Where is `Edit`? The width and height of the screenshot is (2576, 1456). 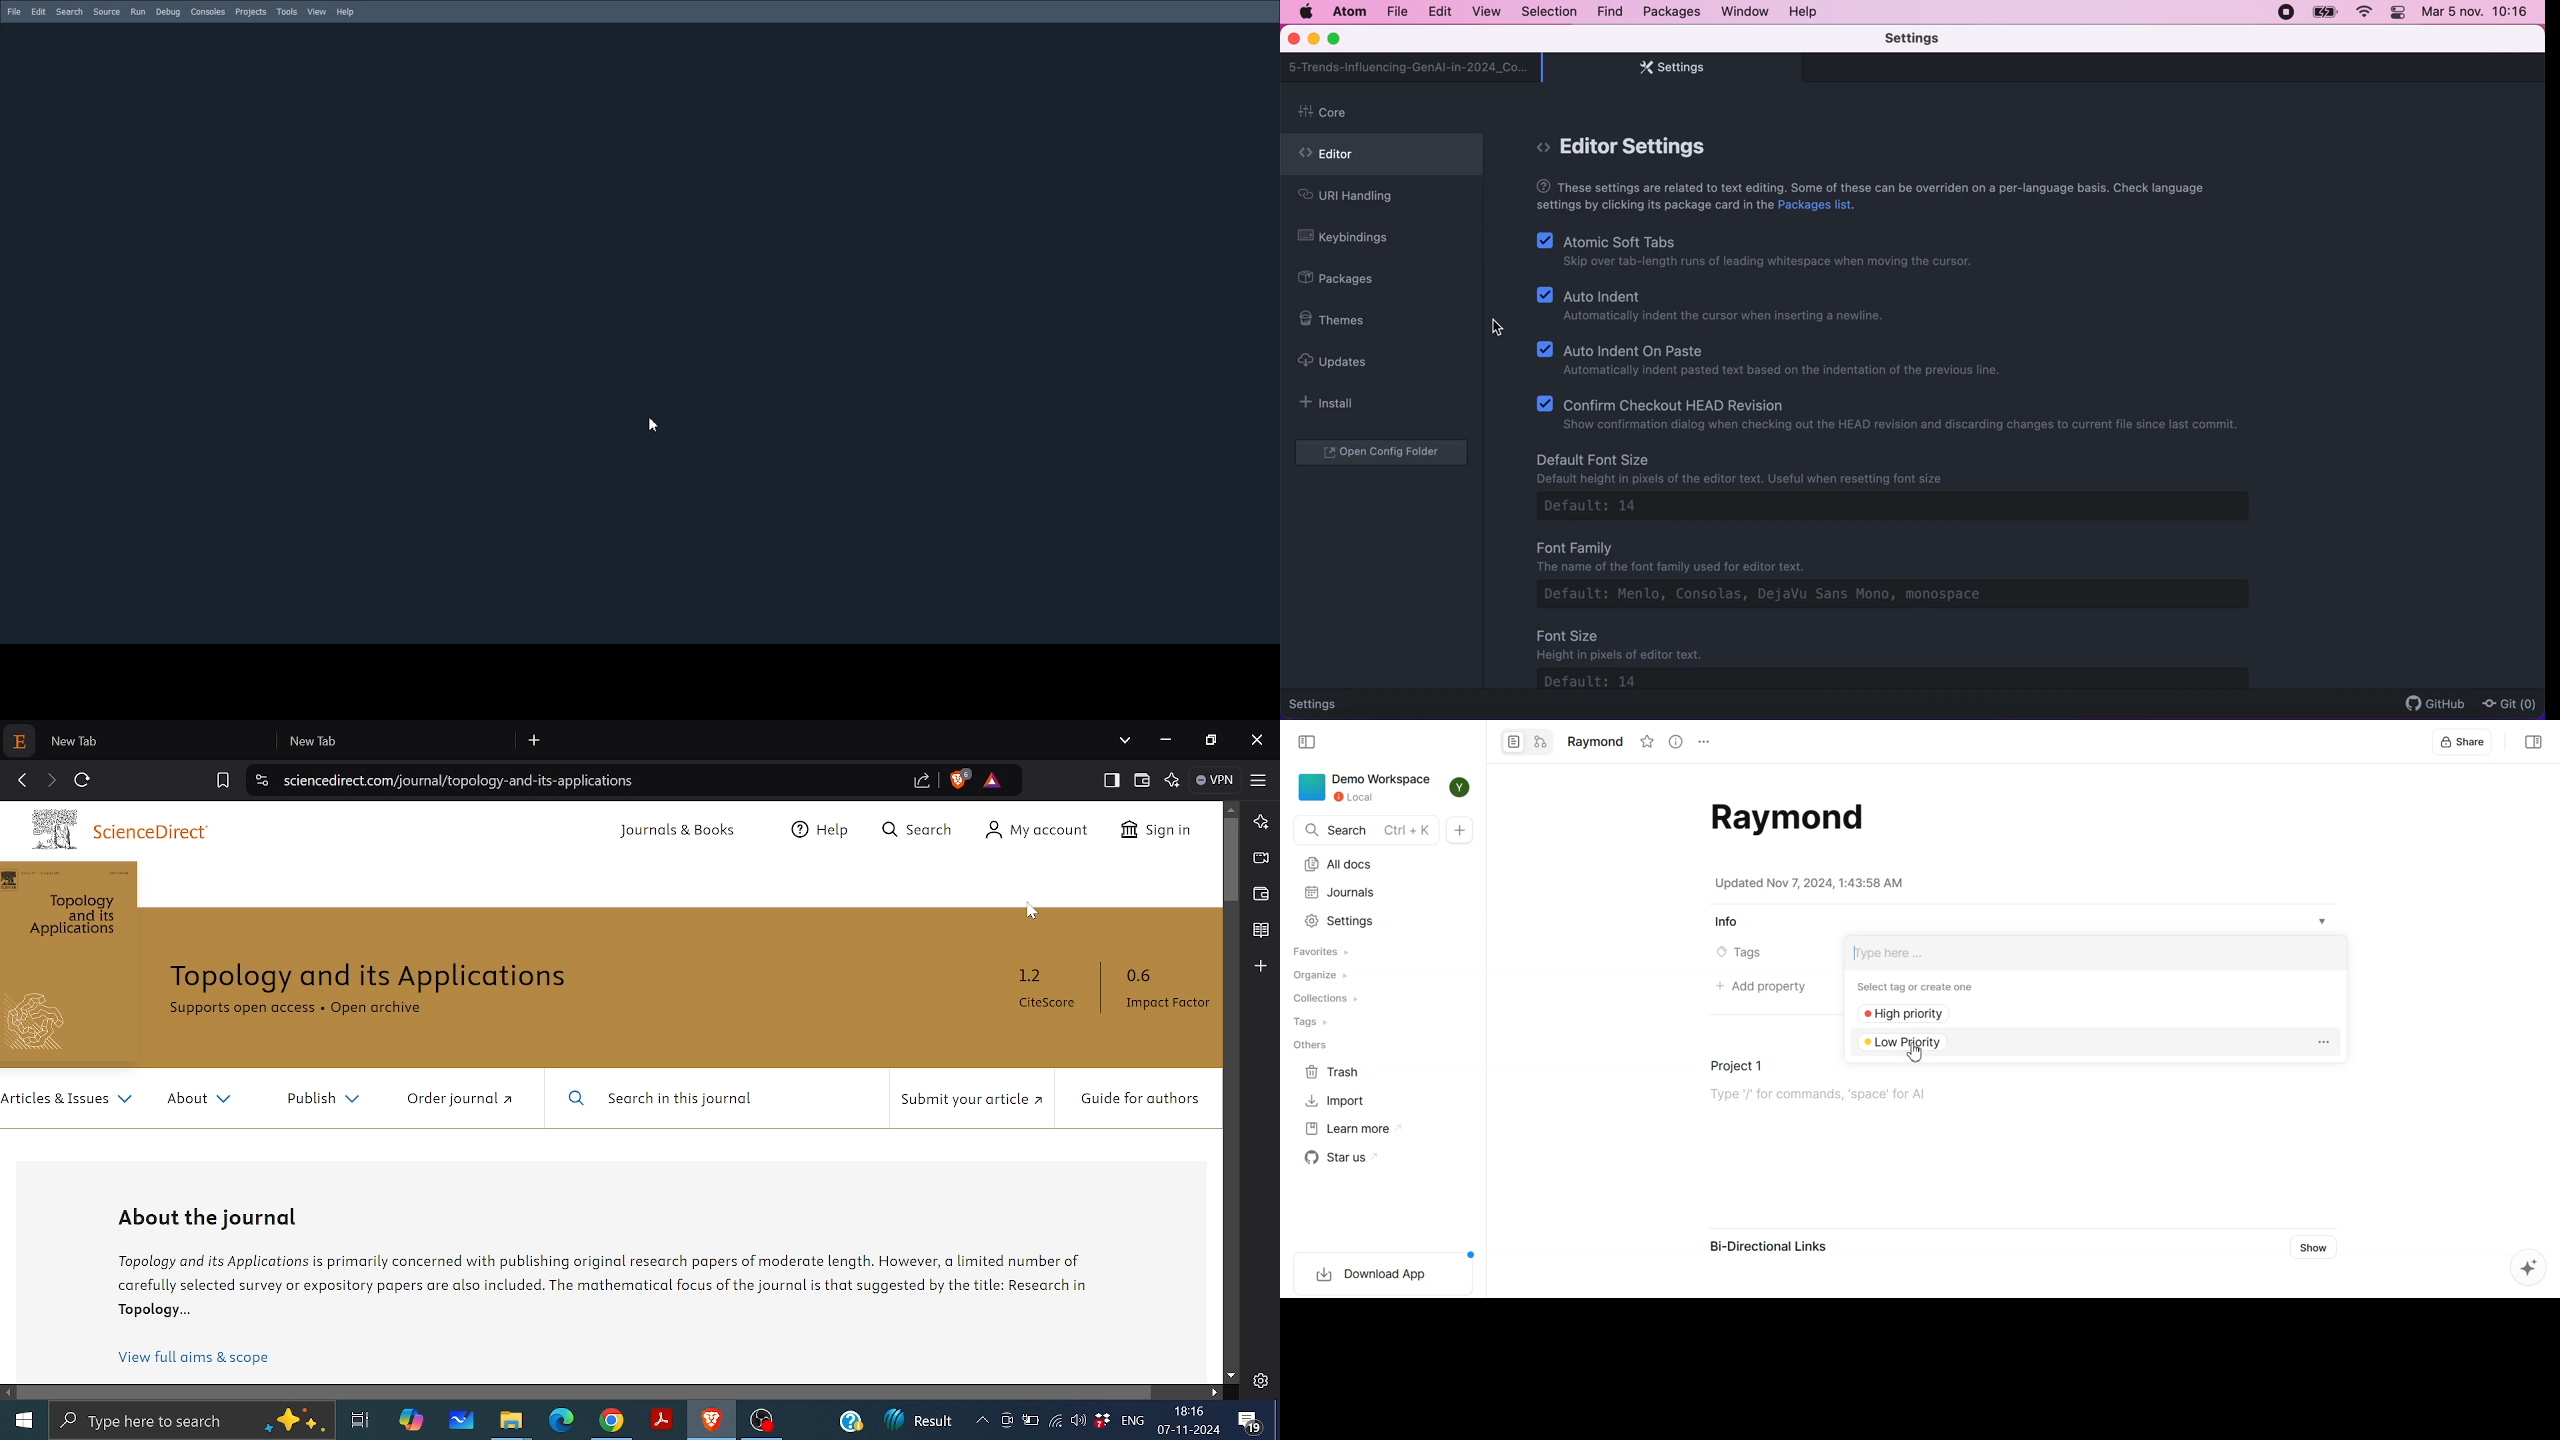
Edit is located at coordinates (39, 11).